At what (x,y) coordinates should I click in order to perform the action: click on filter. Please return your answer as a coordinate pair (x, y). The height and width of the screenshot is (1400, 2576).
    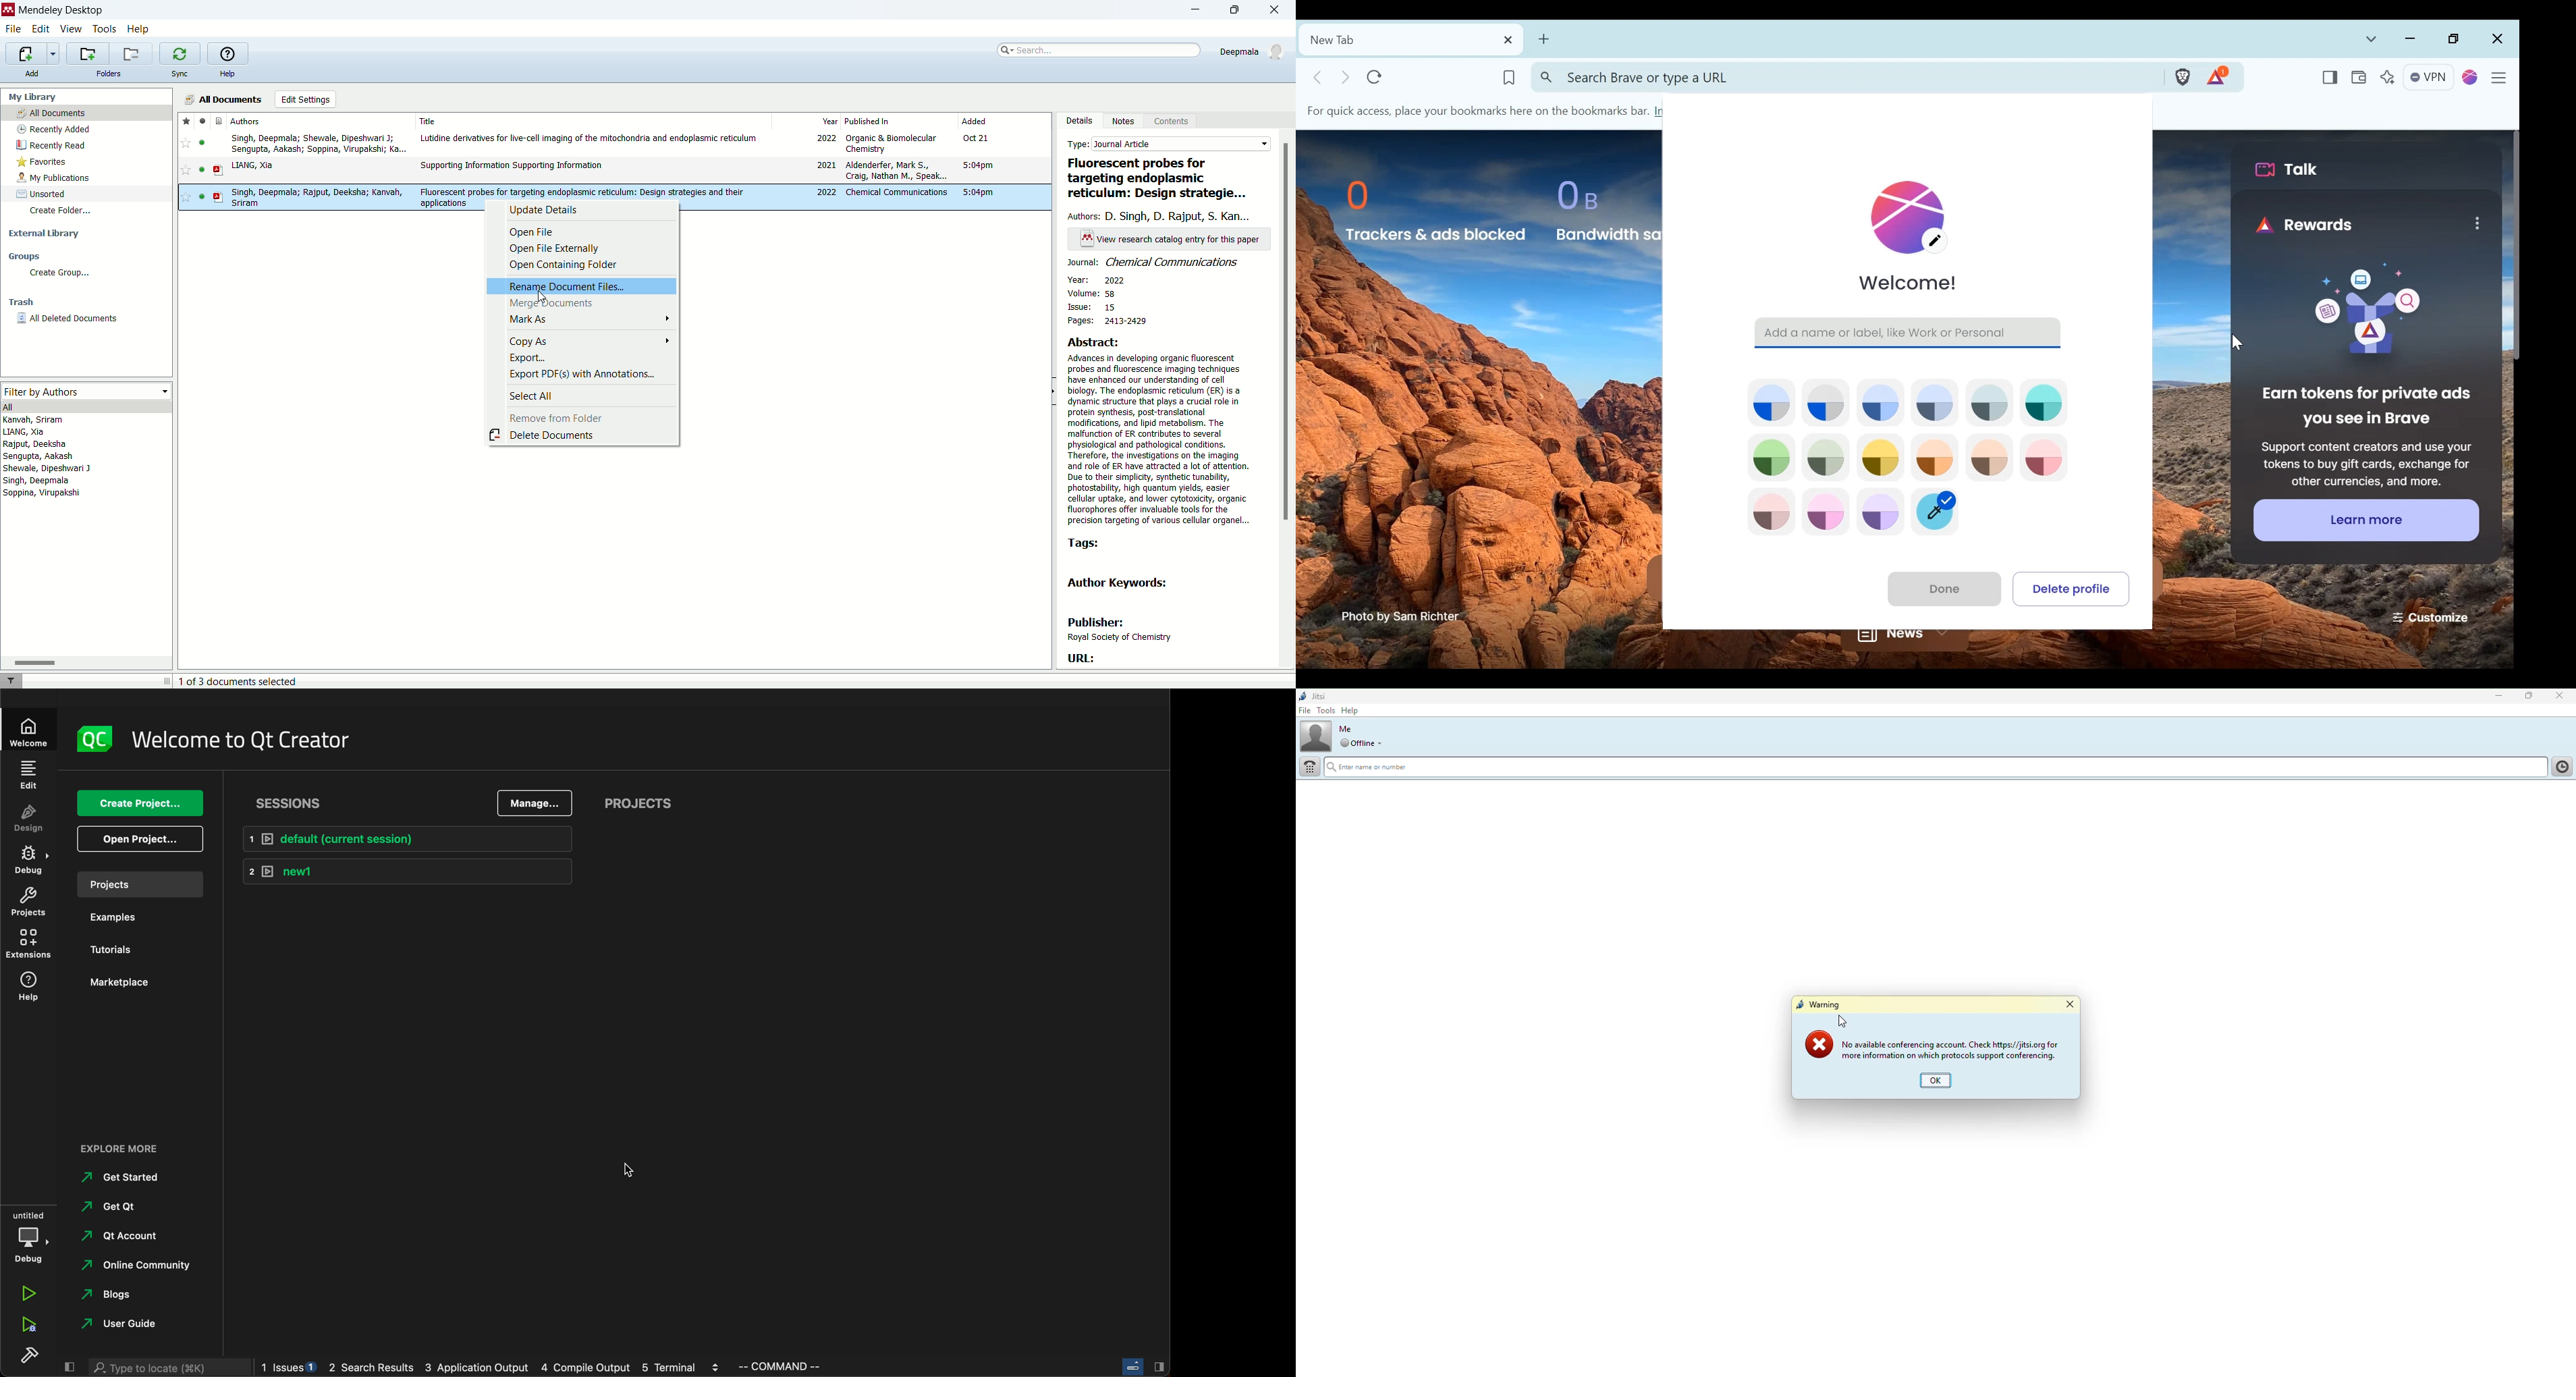
    Looking at the image, I should click on (12, 679).